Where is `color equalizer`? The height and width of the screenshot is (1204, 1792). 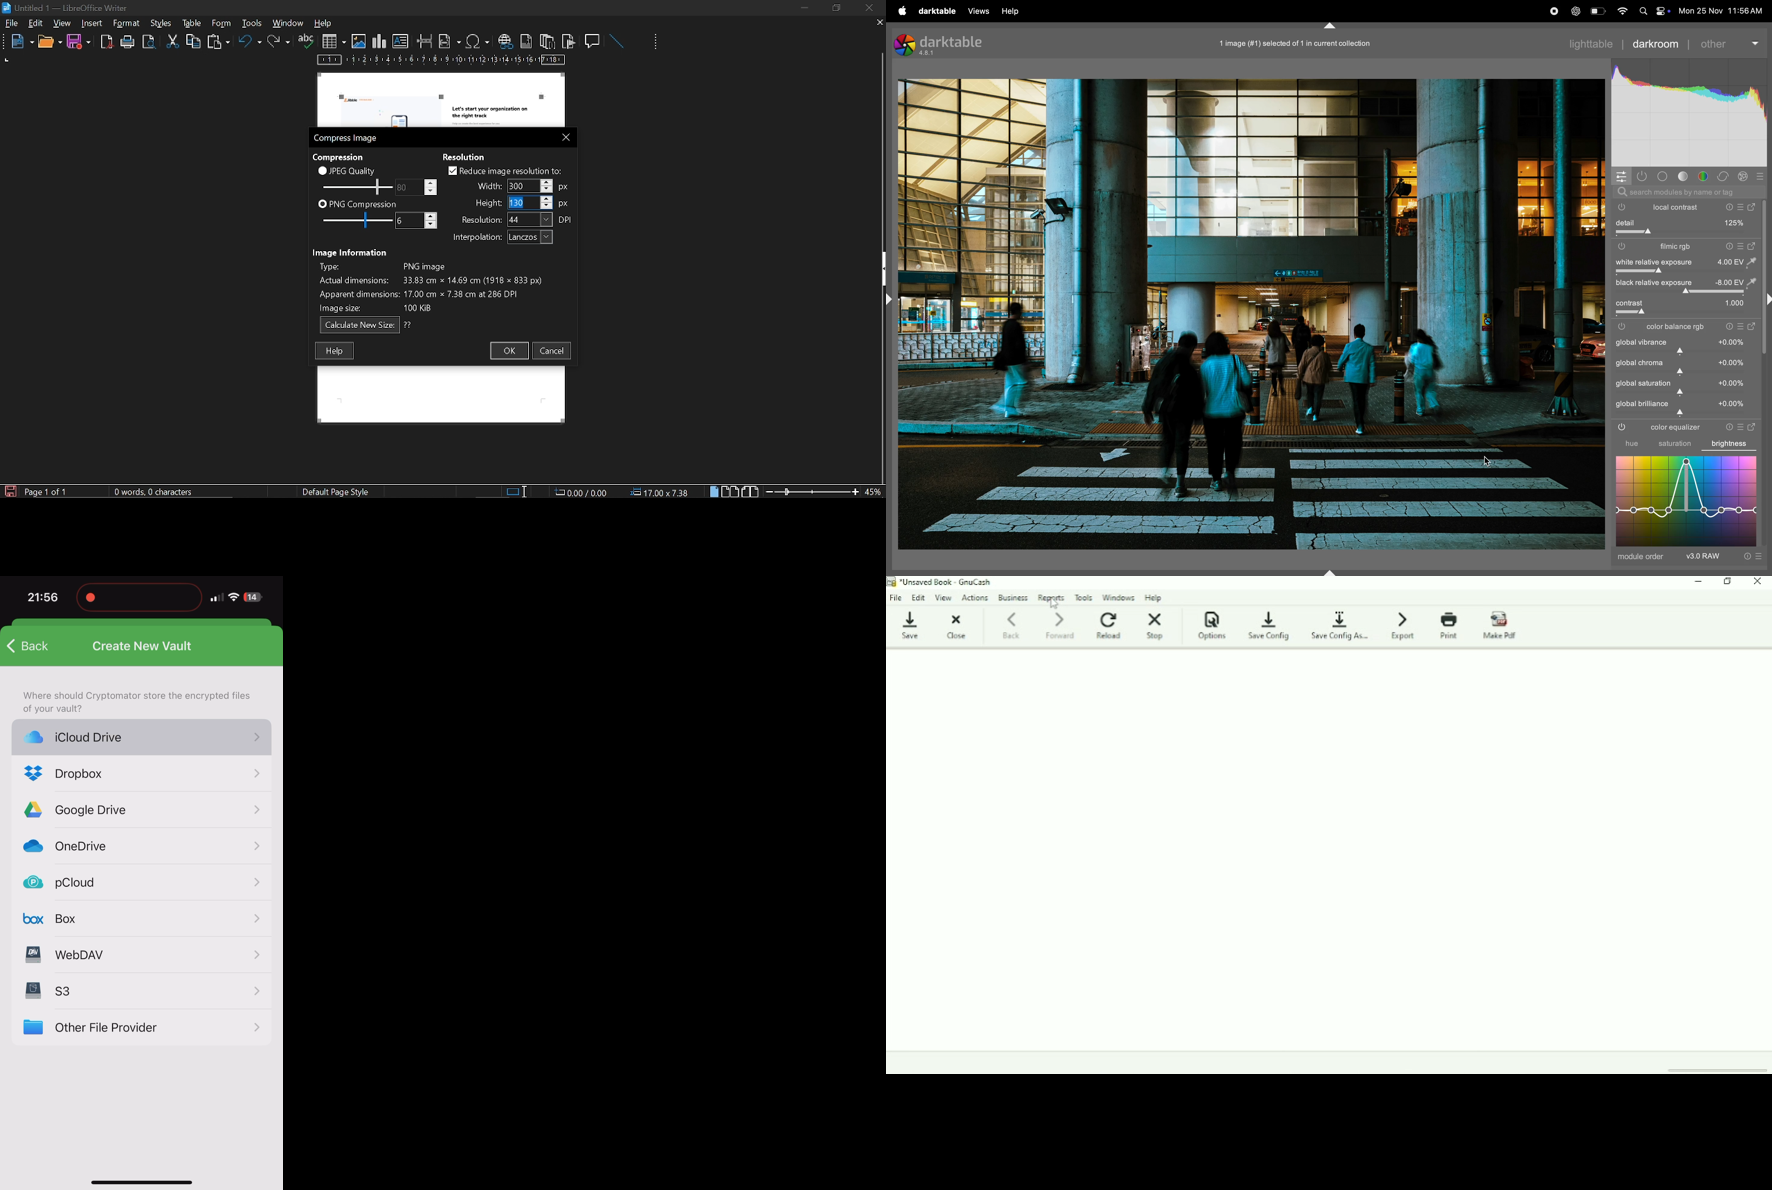 color equalizer is located at coordinates (1674, 428).